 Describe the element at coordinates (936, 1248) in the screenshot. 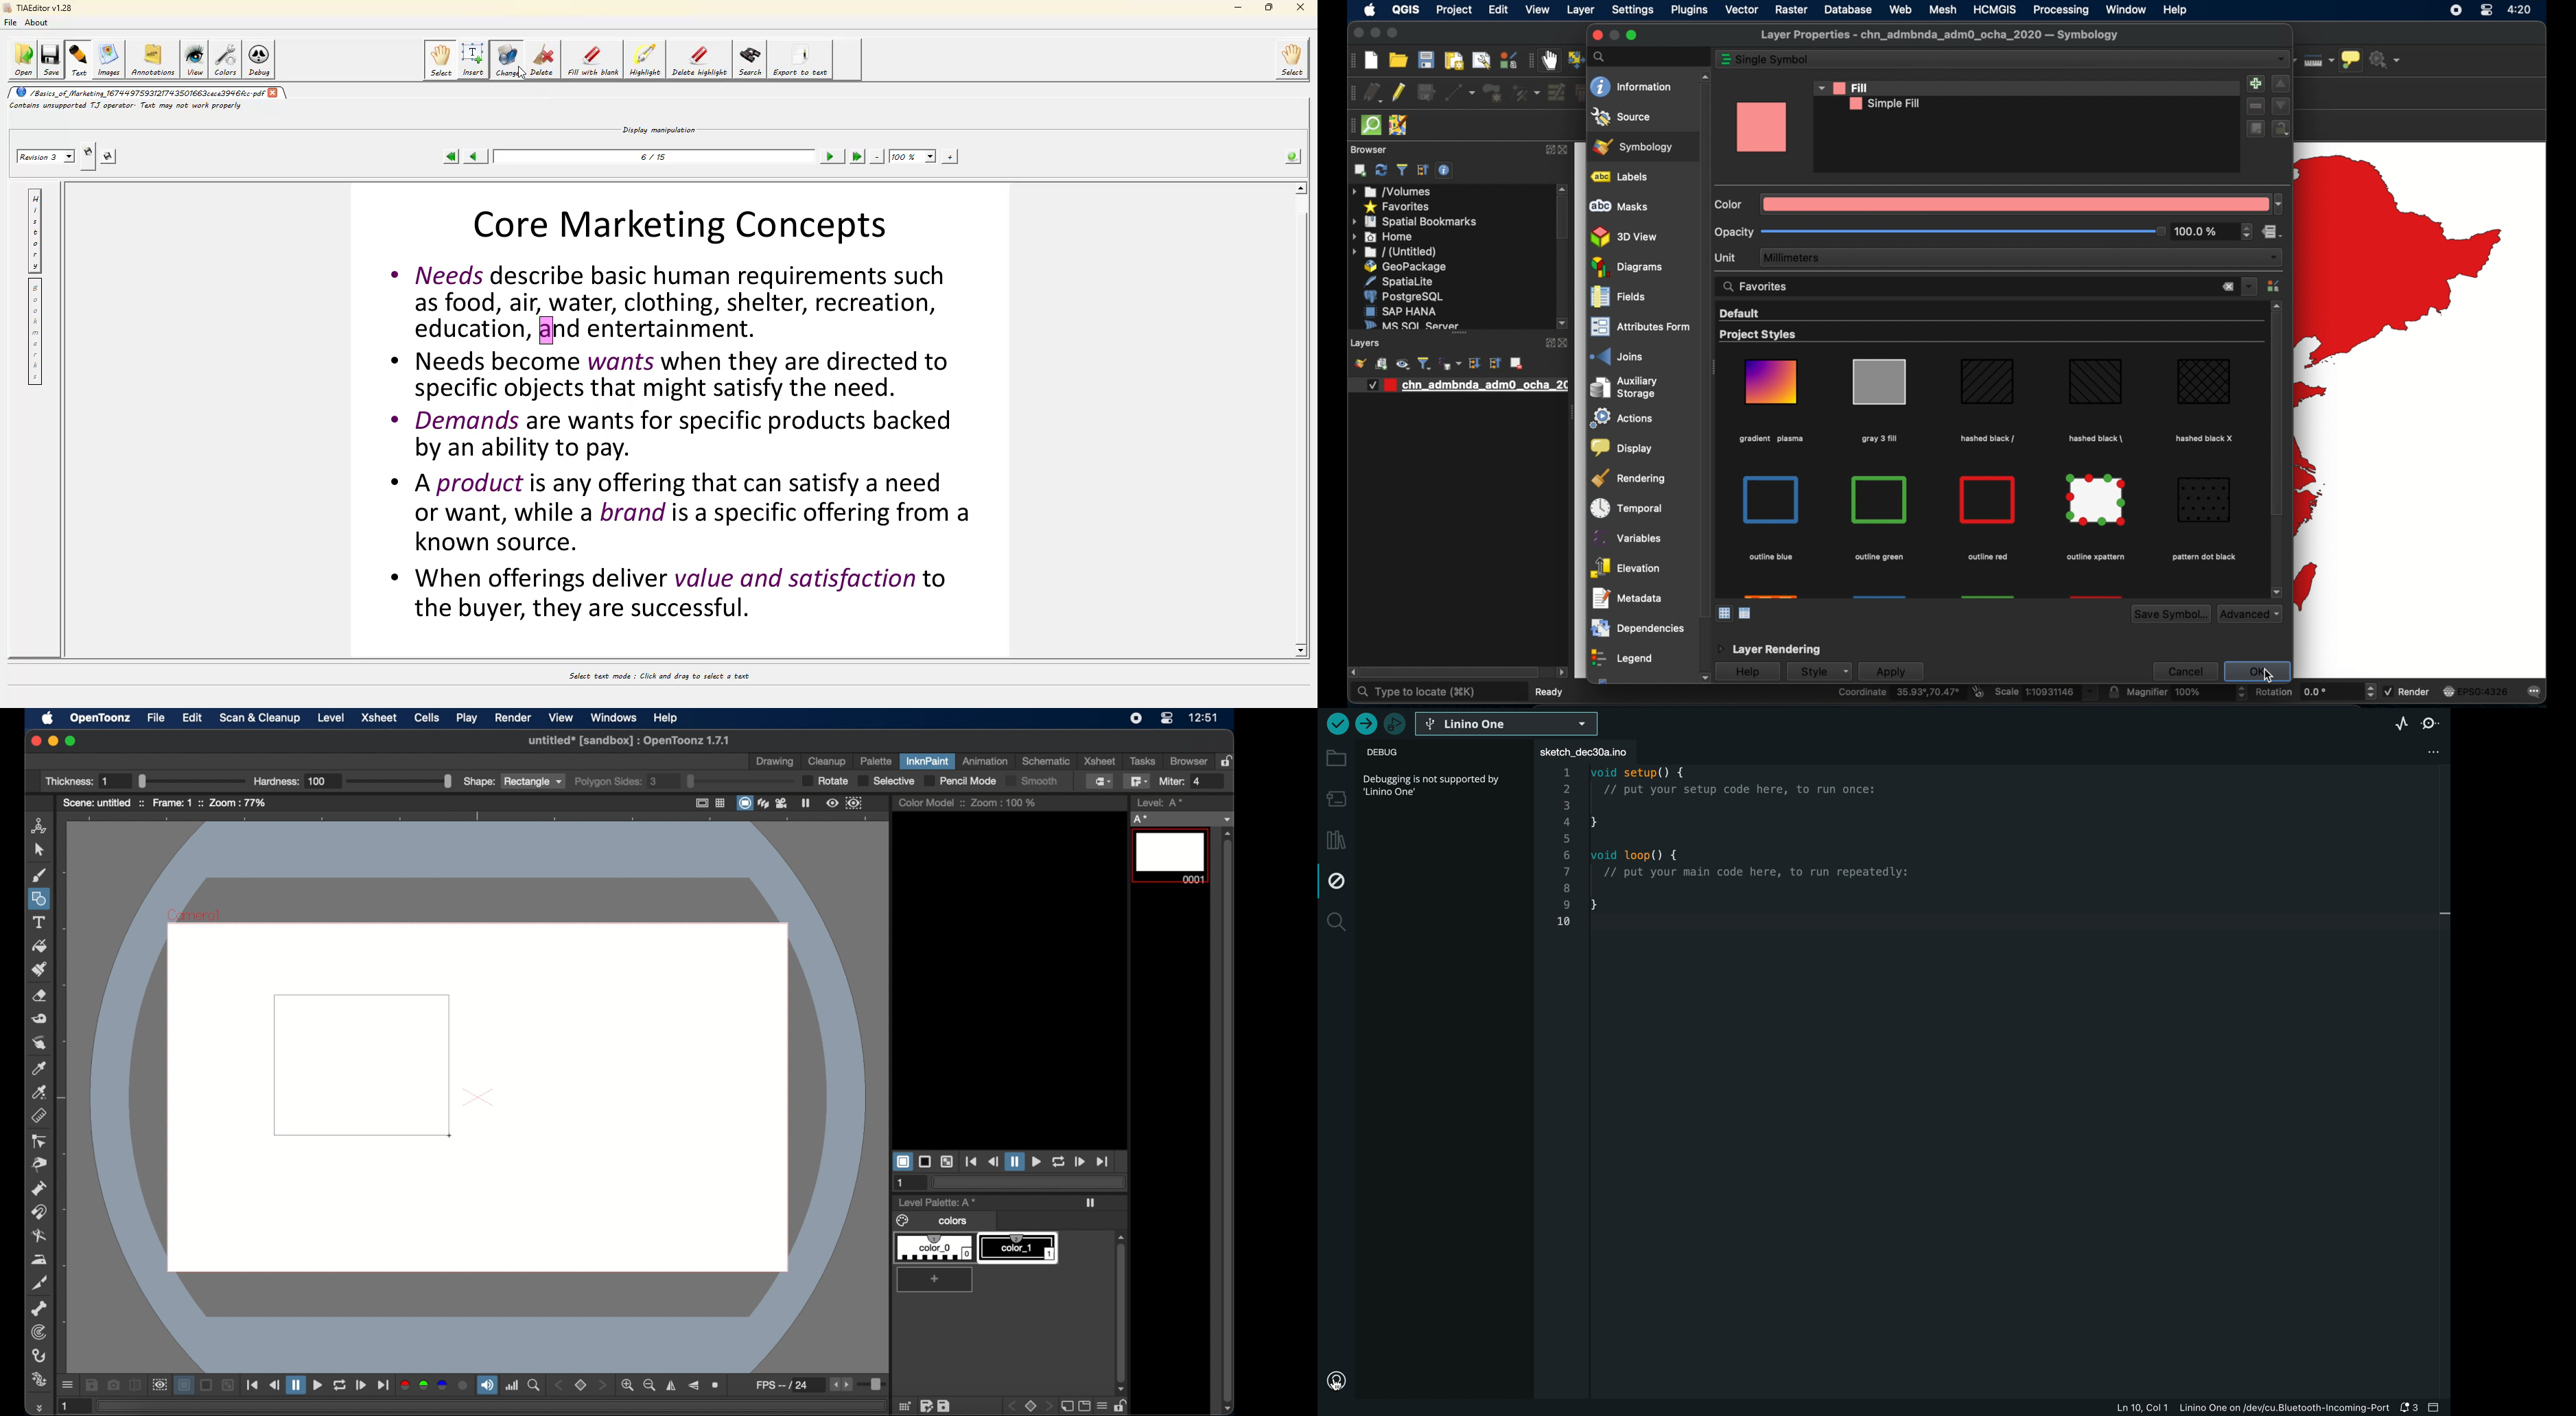

I see `color_0` at that location.